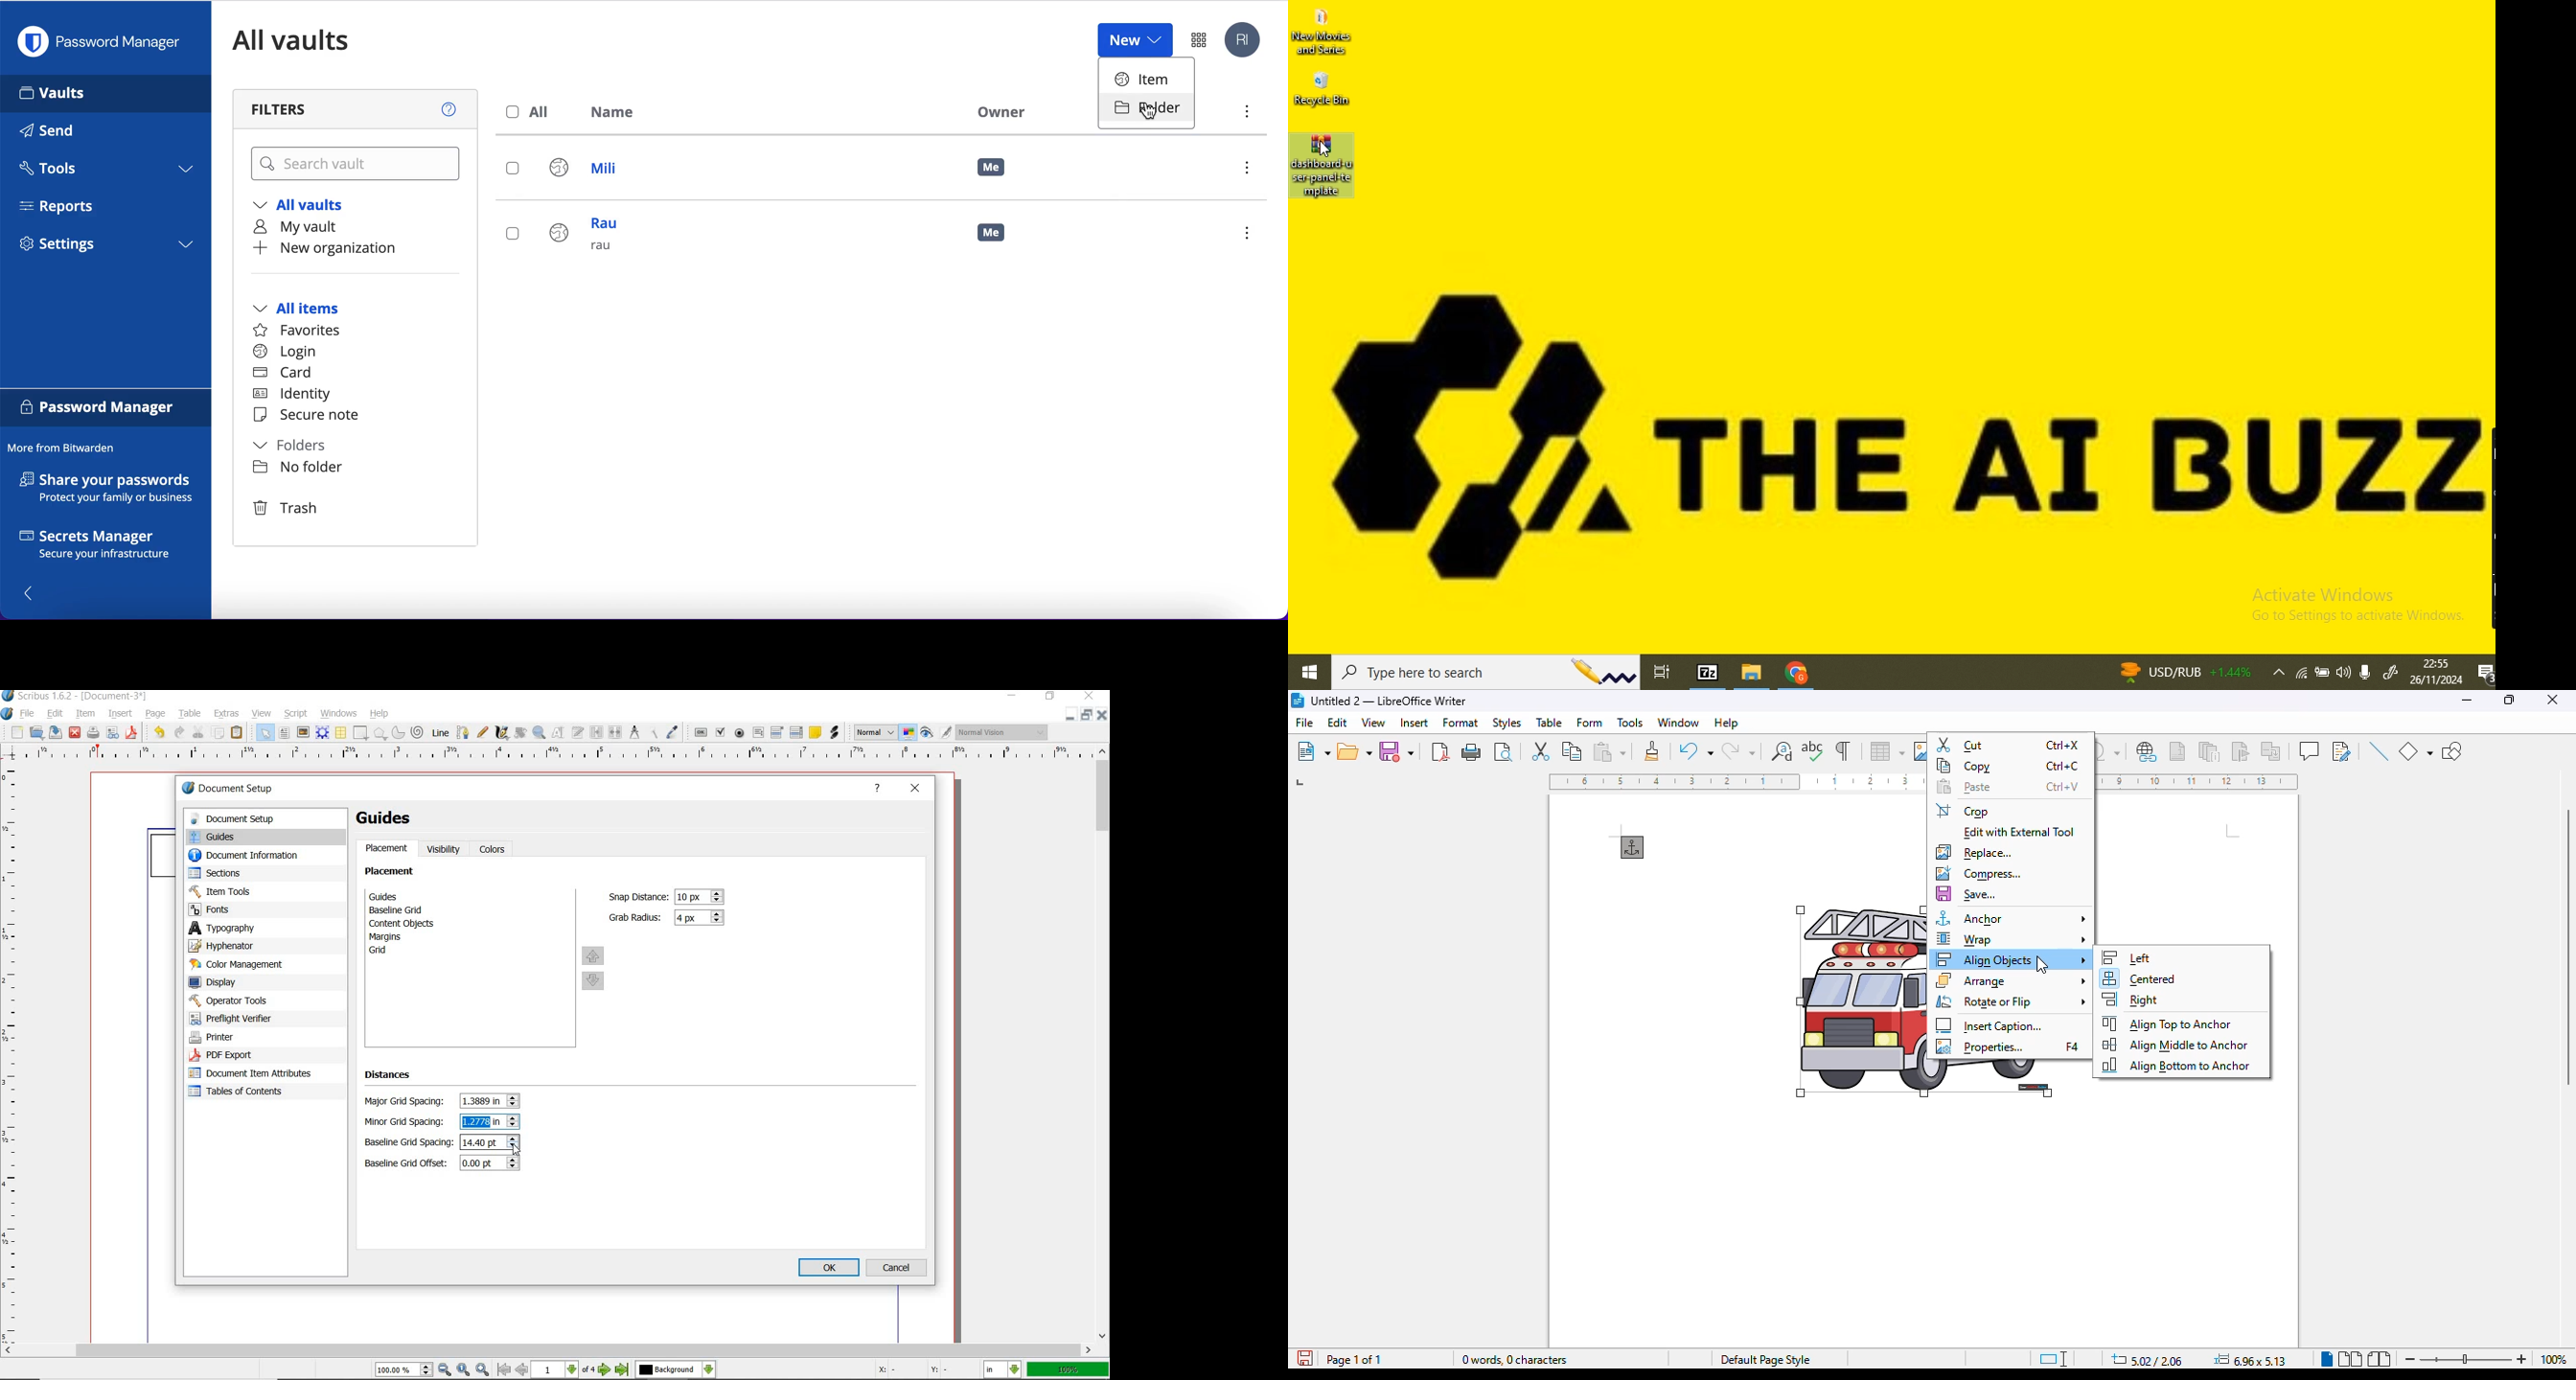  Describe the element at coordinates (1389, 700) in the screenshot. I see `title` at that location.